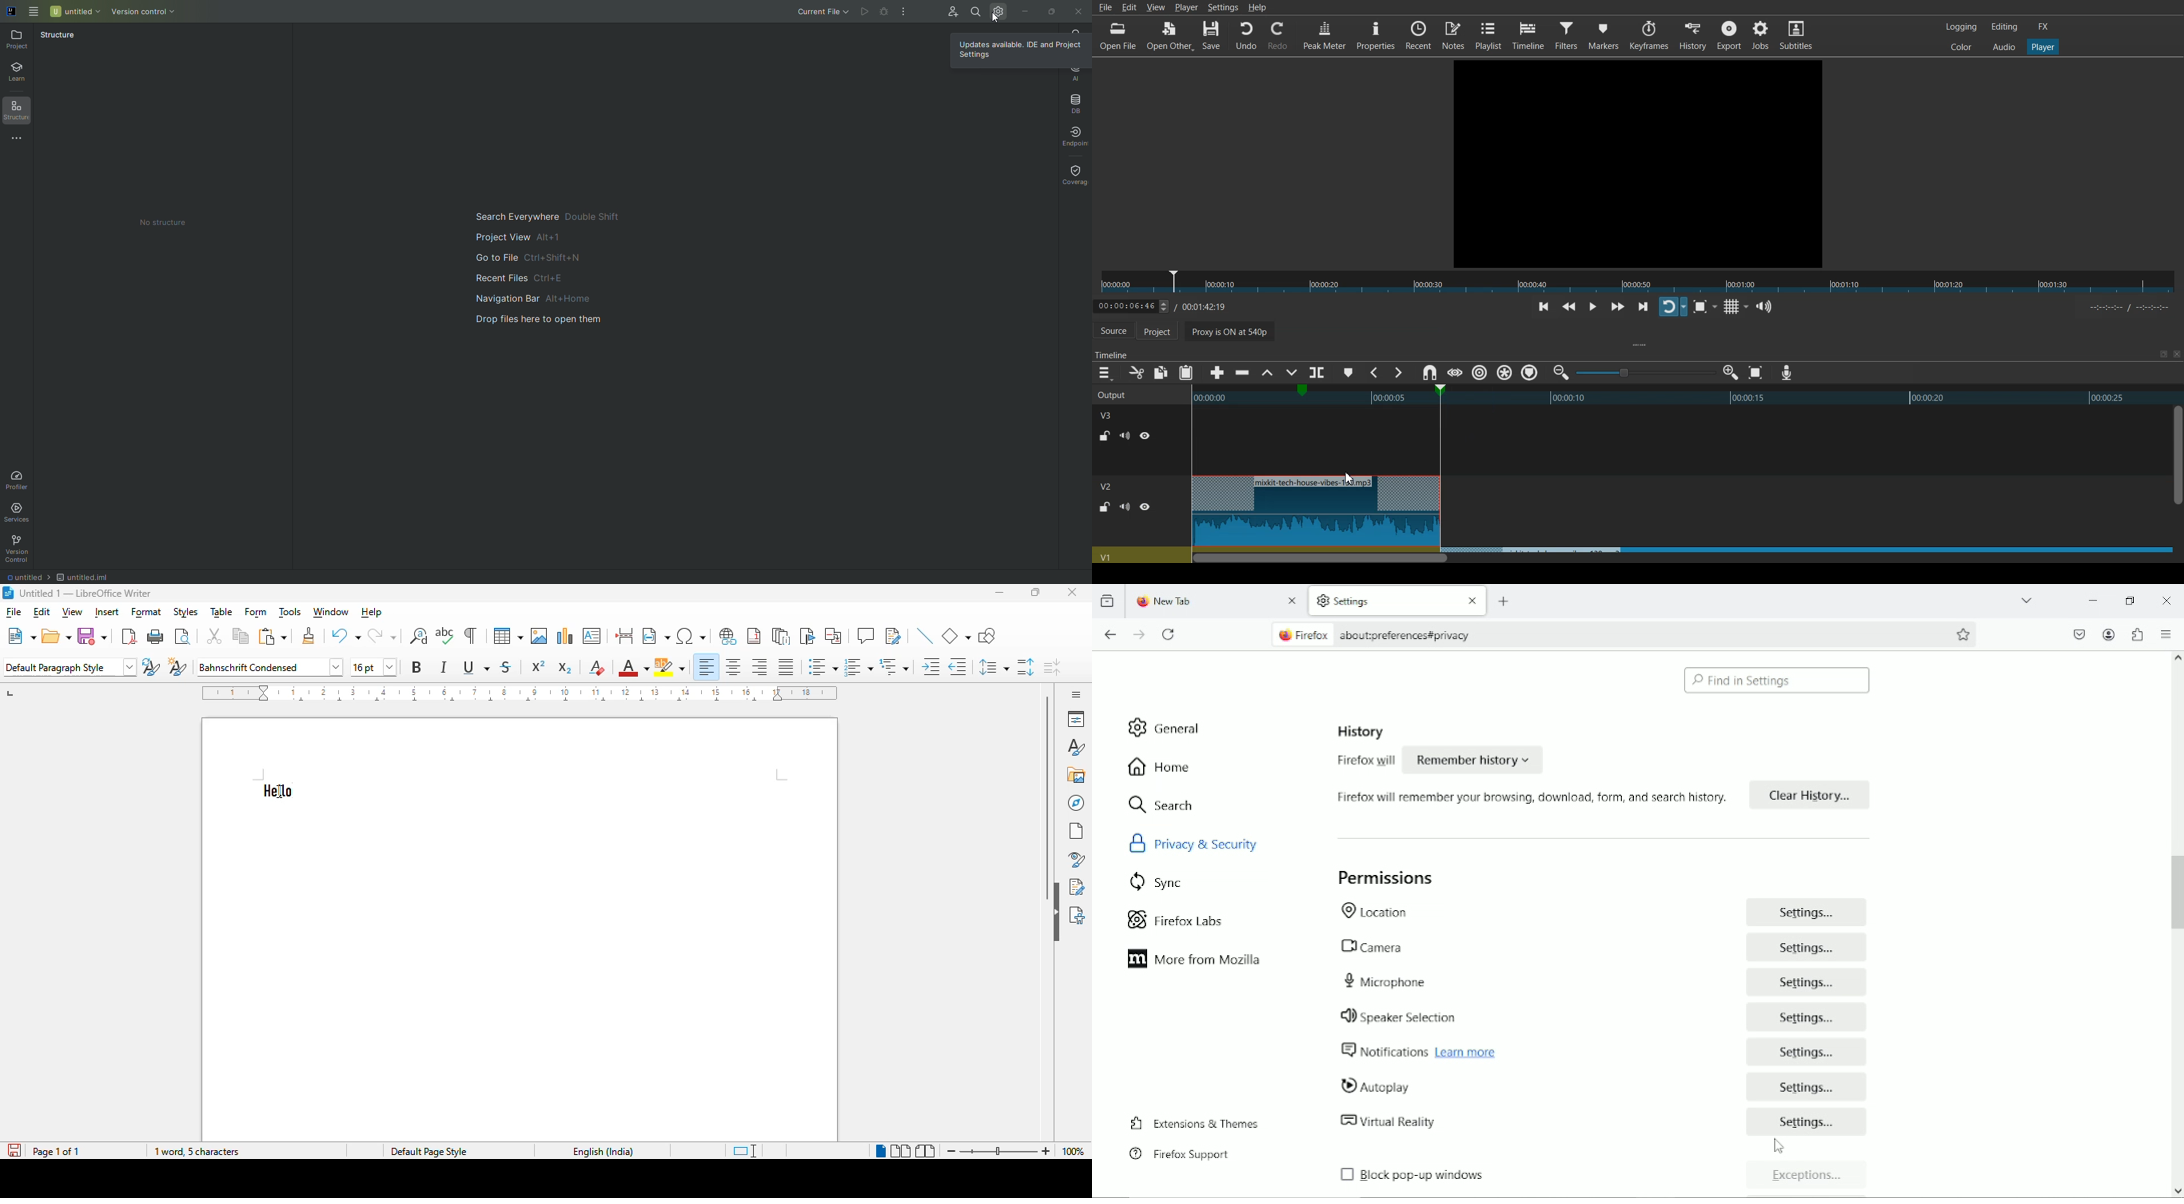 The image size is (2184, 1204). I want to click on styles, so click(185, 612).